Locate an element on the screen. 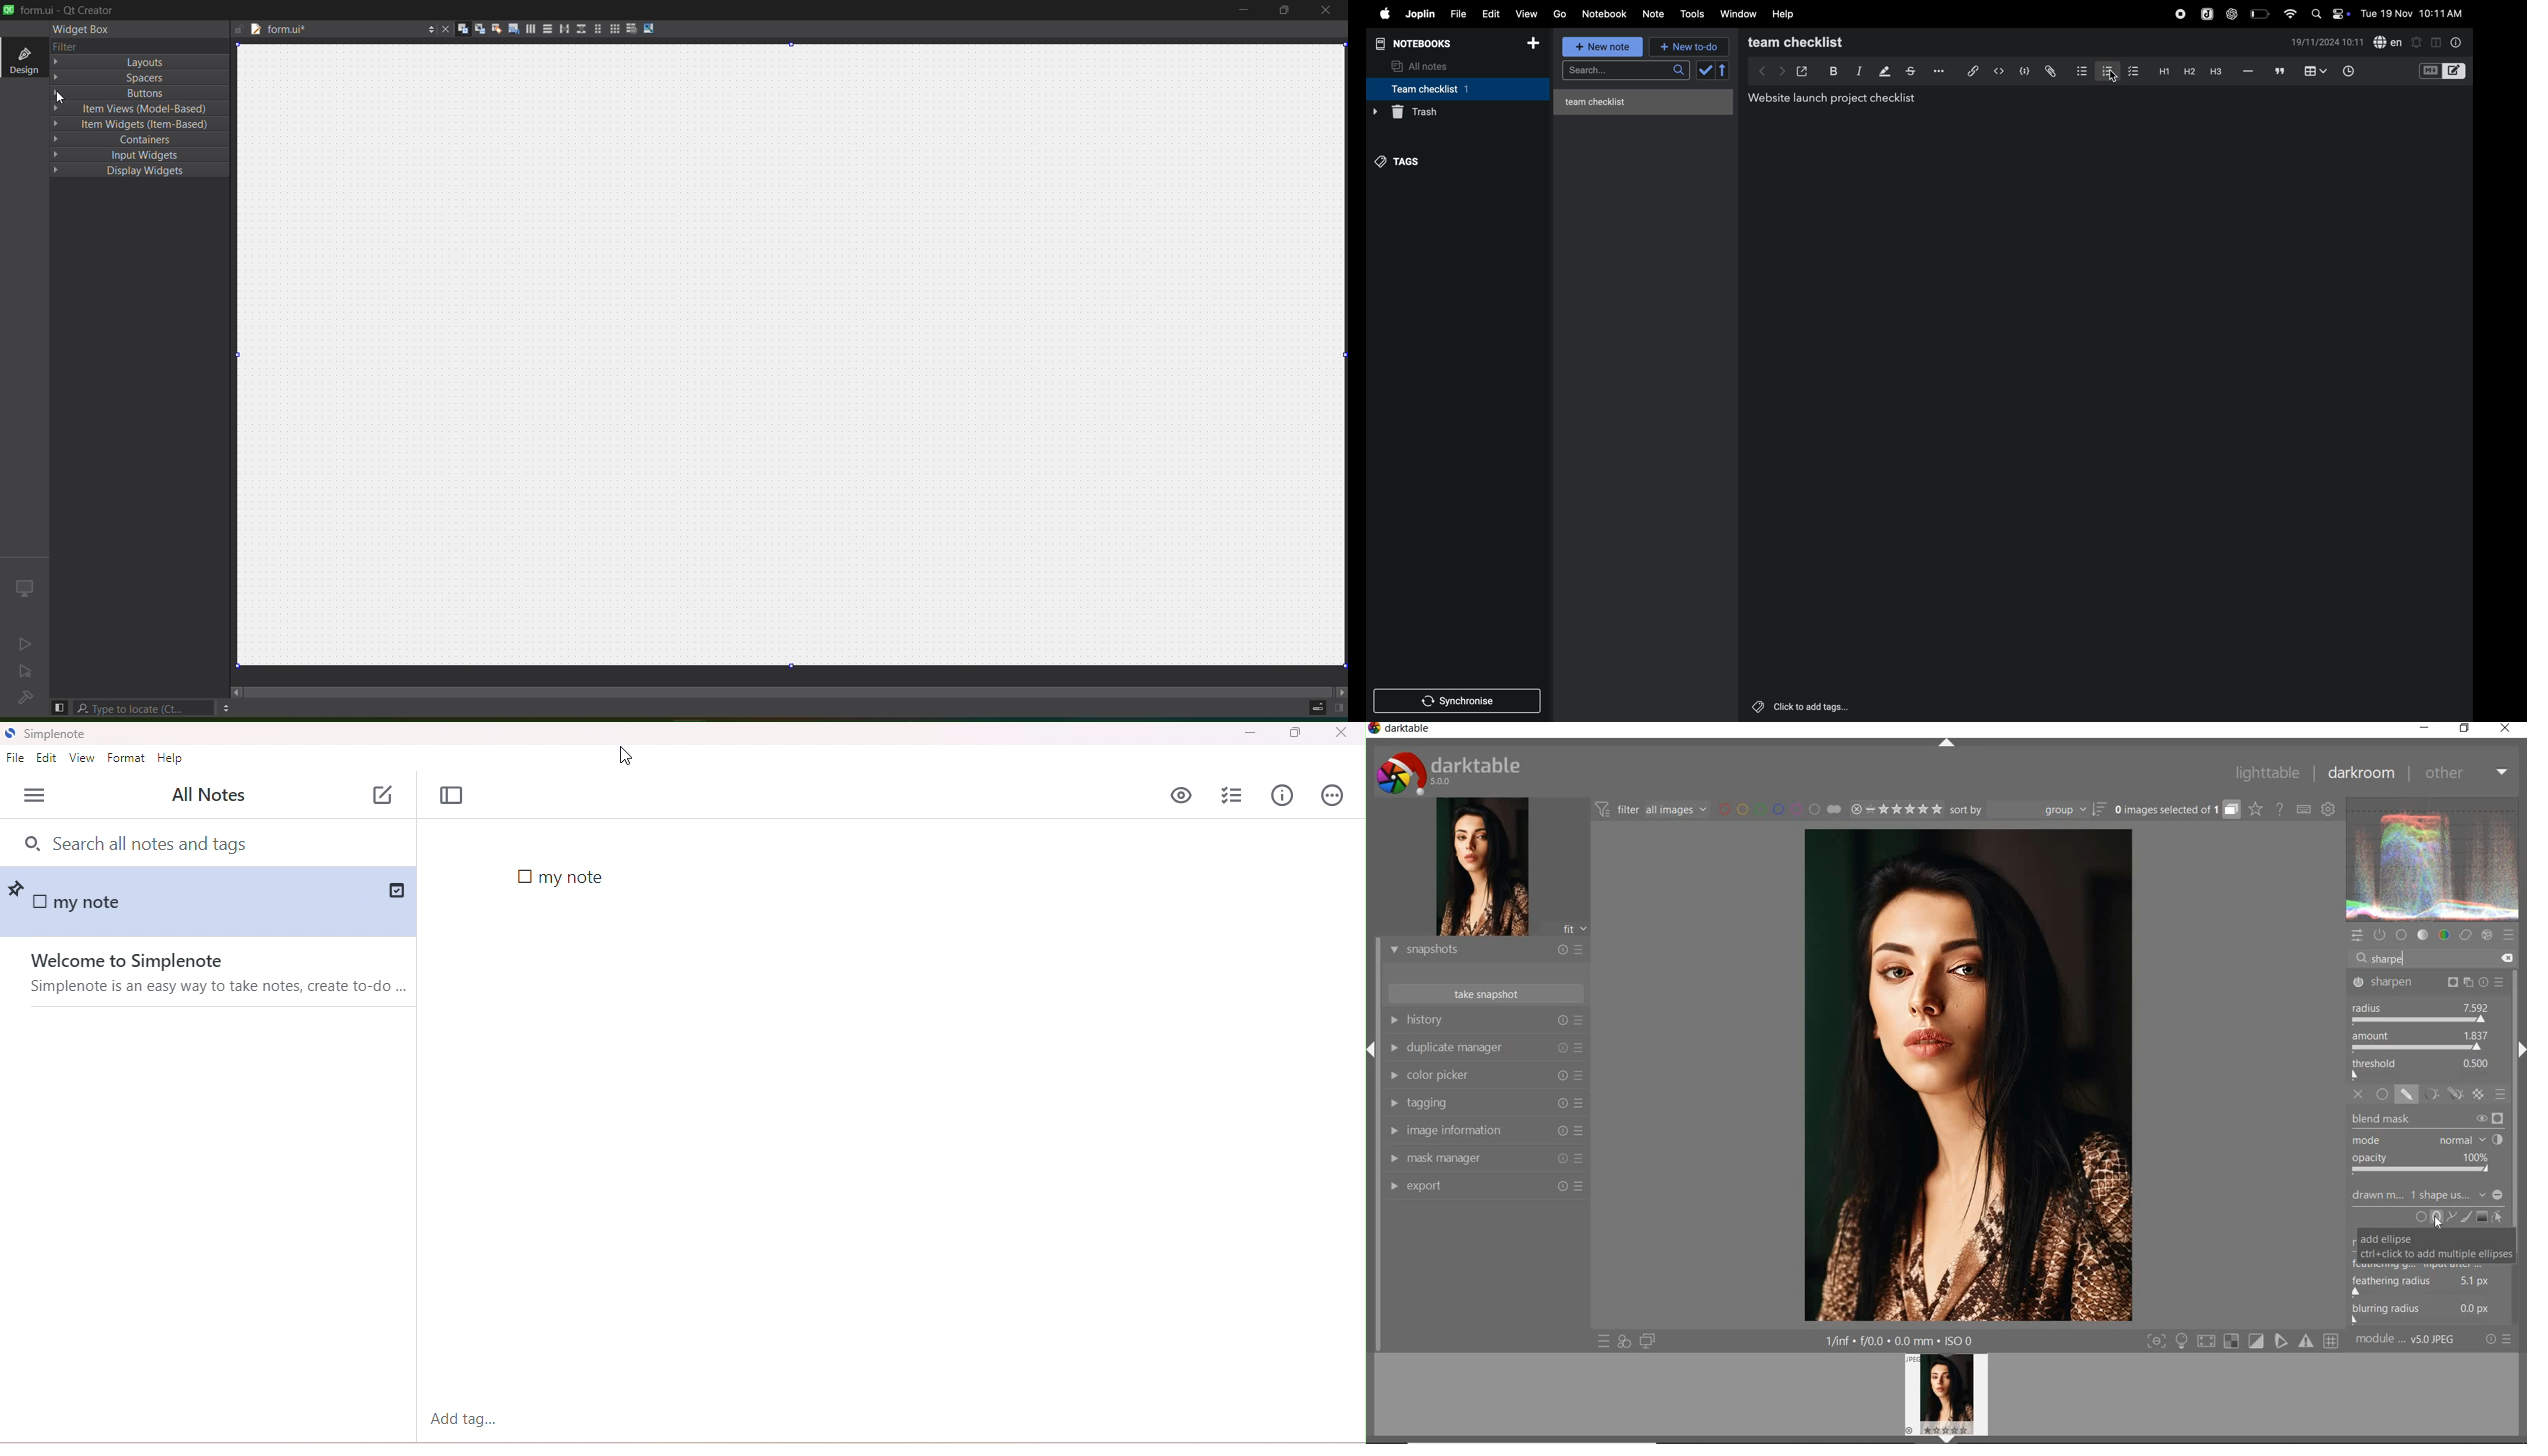  edit buddies is located at coordinates (496, 27).